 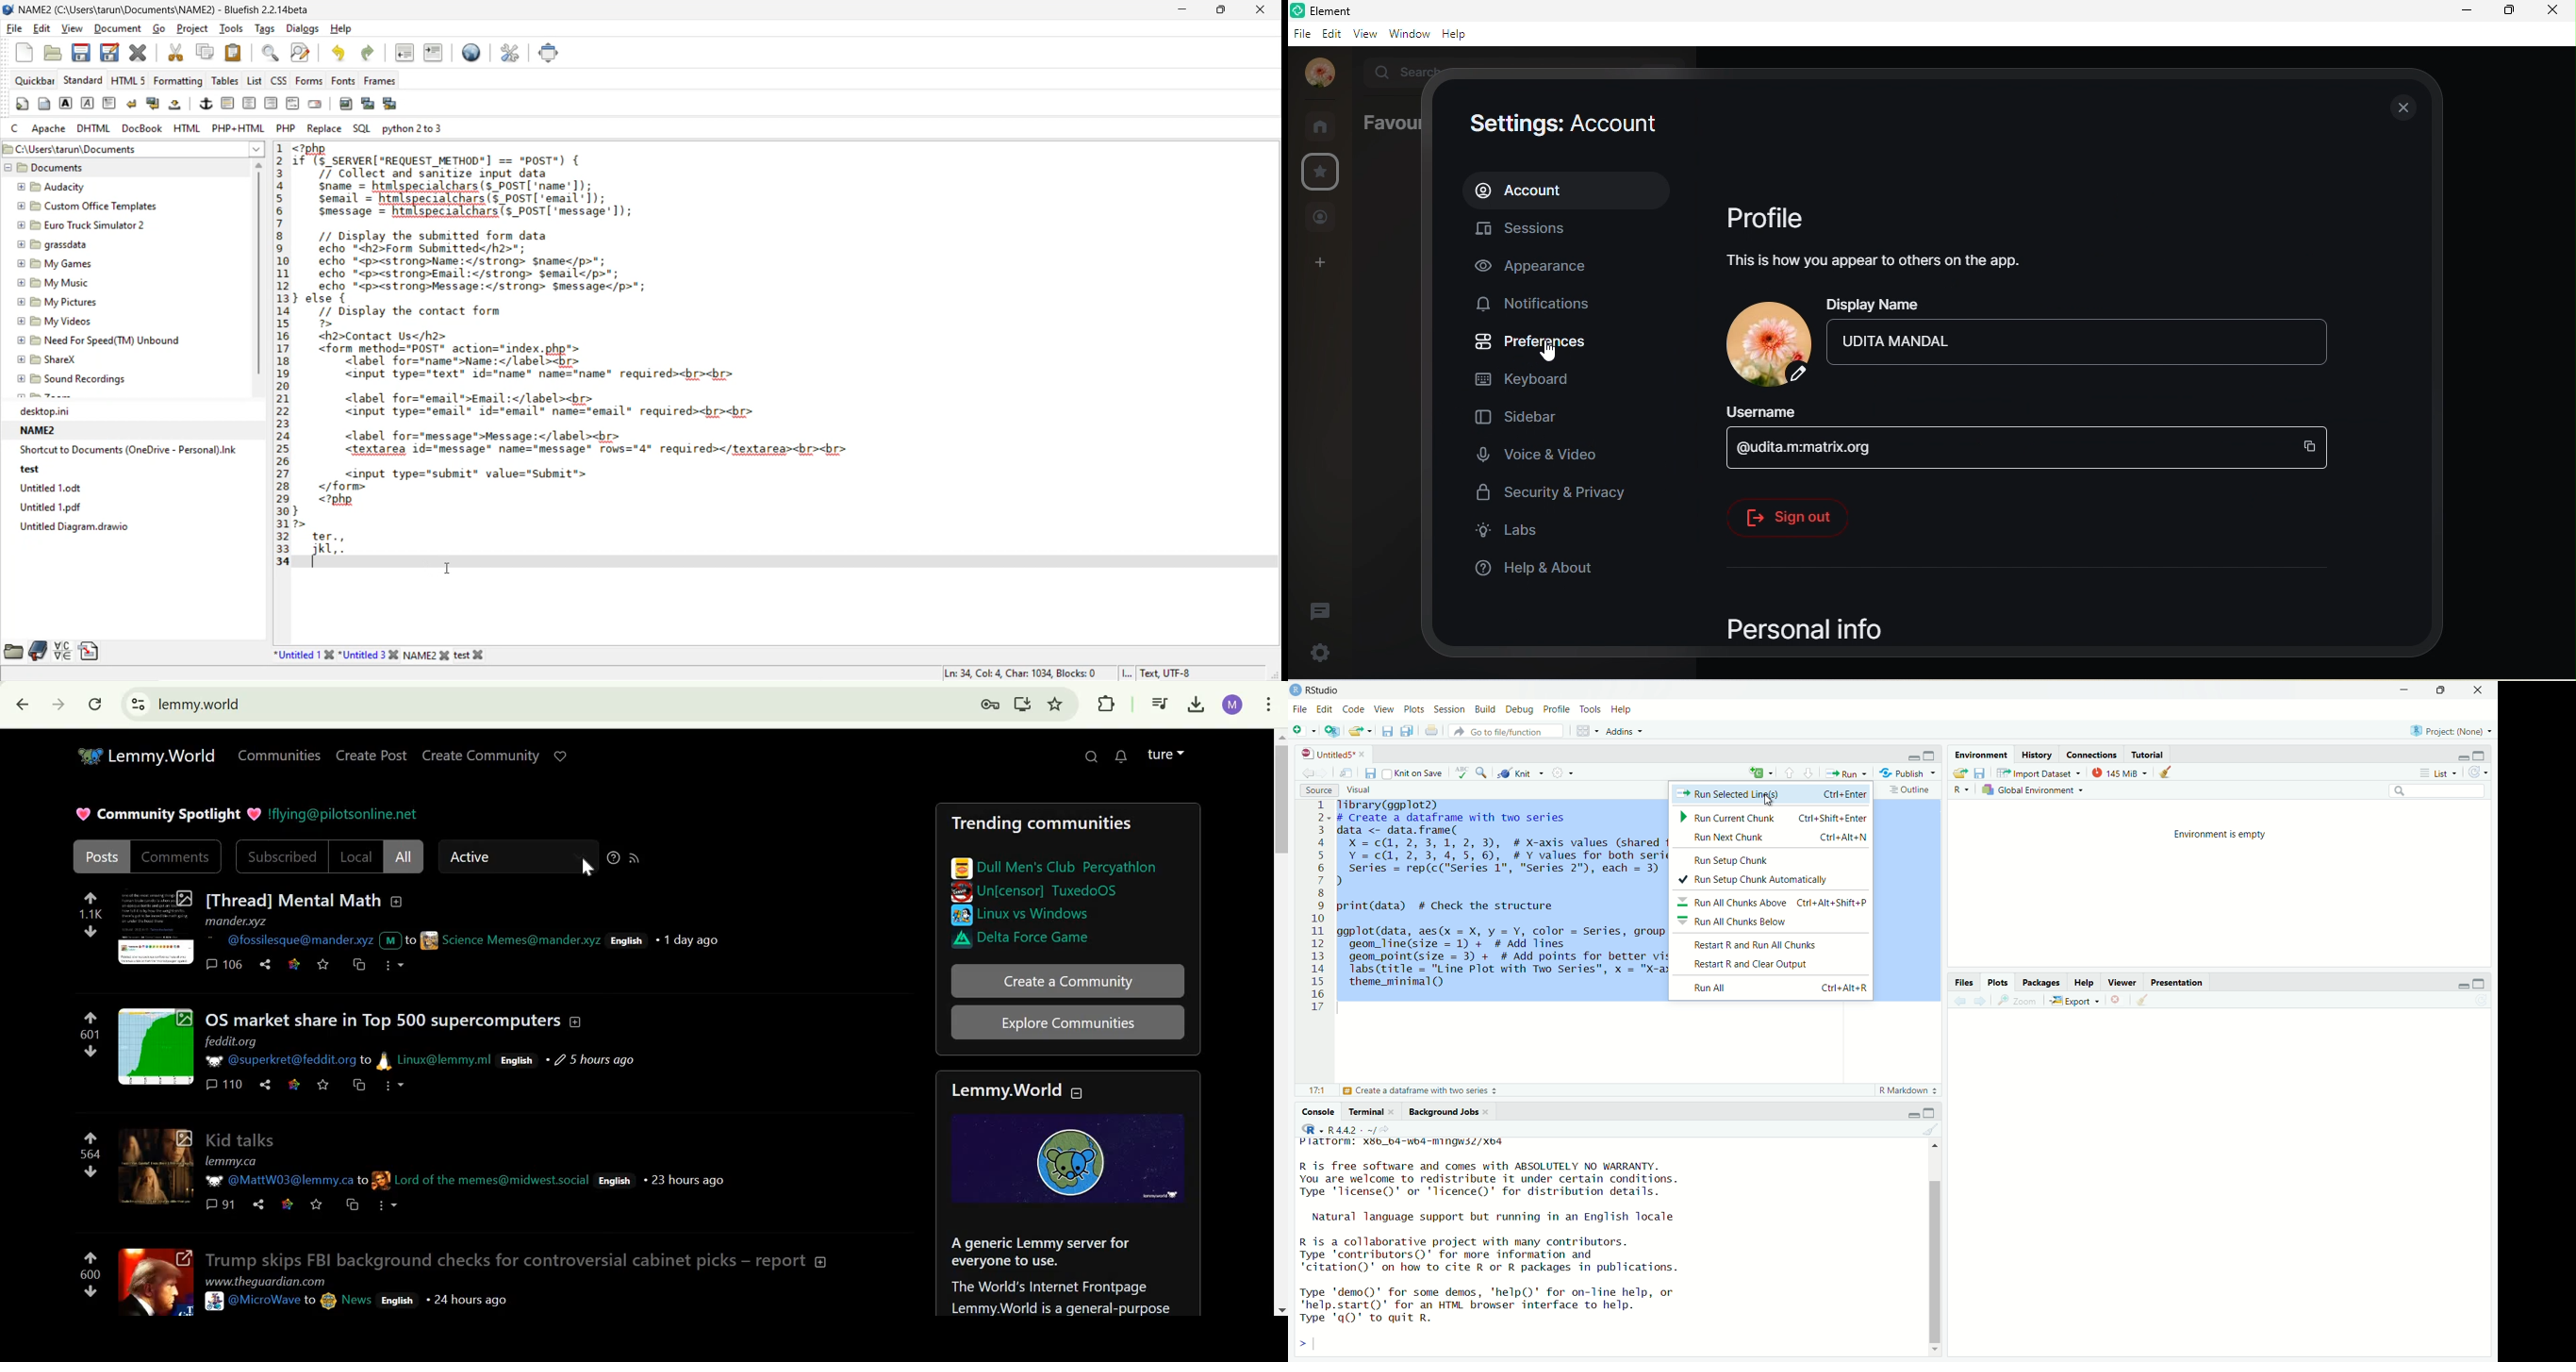 What do you see at coordinates (1217, 12) in the screenshot?
I see `maximize` at bounding box center [1217, 12].